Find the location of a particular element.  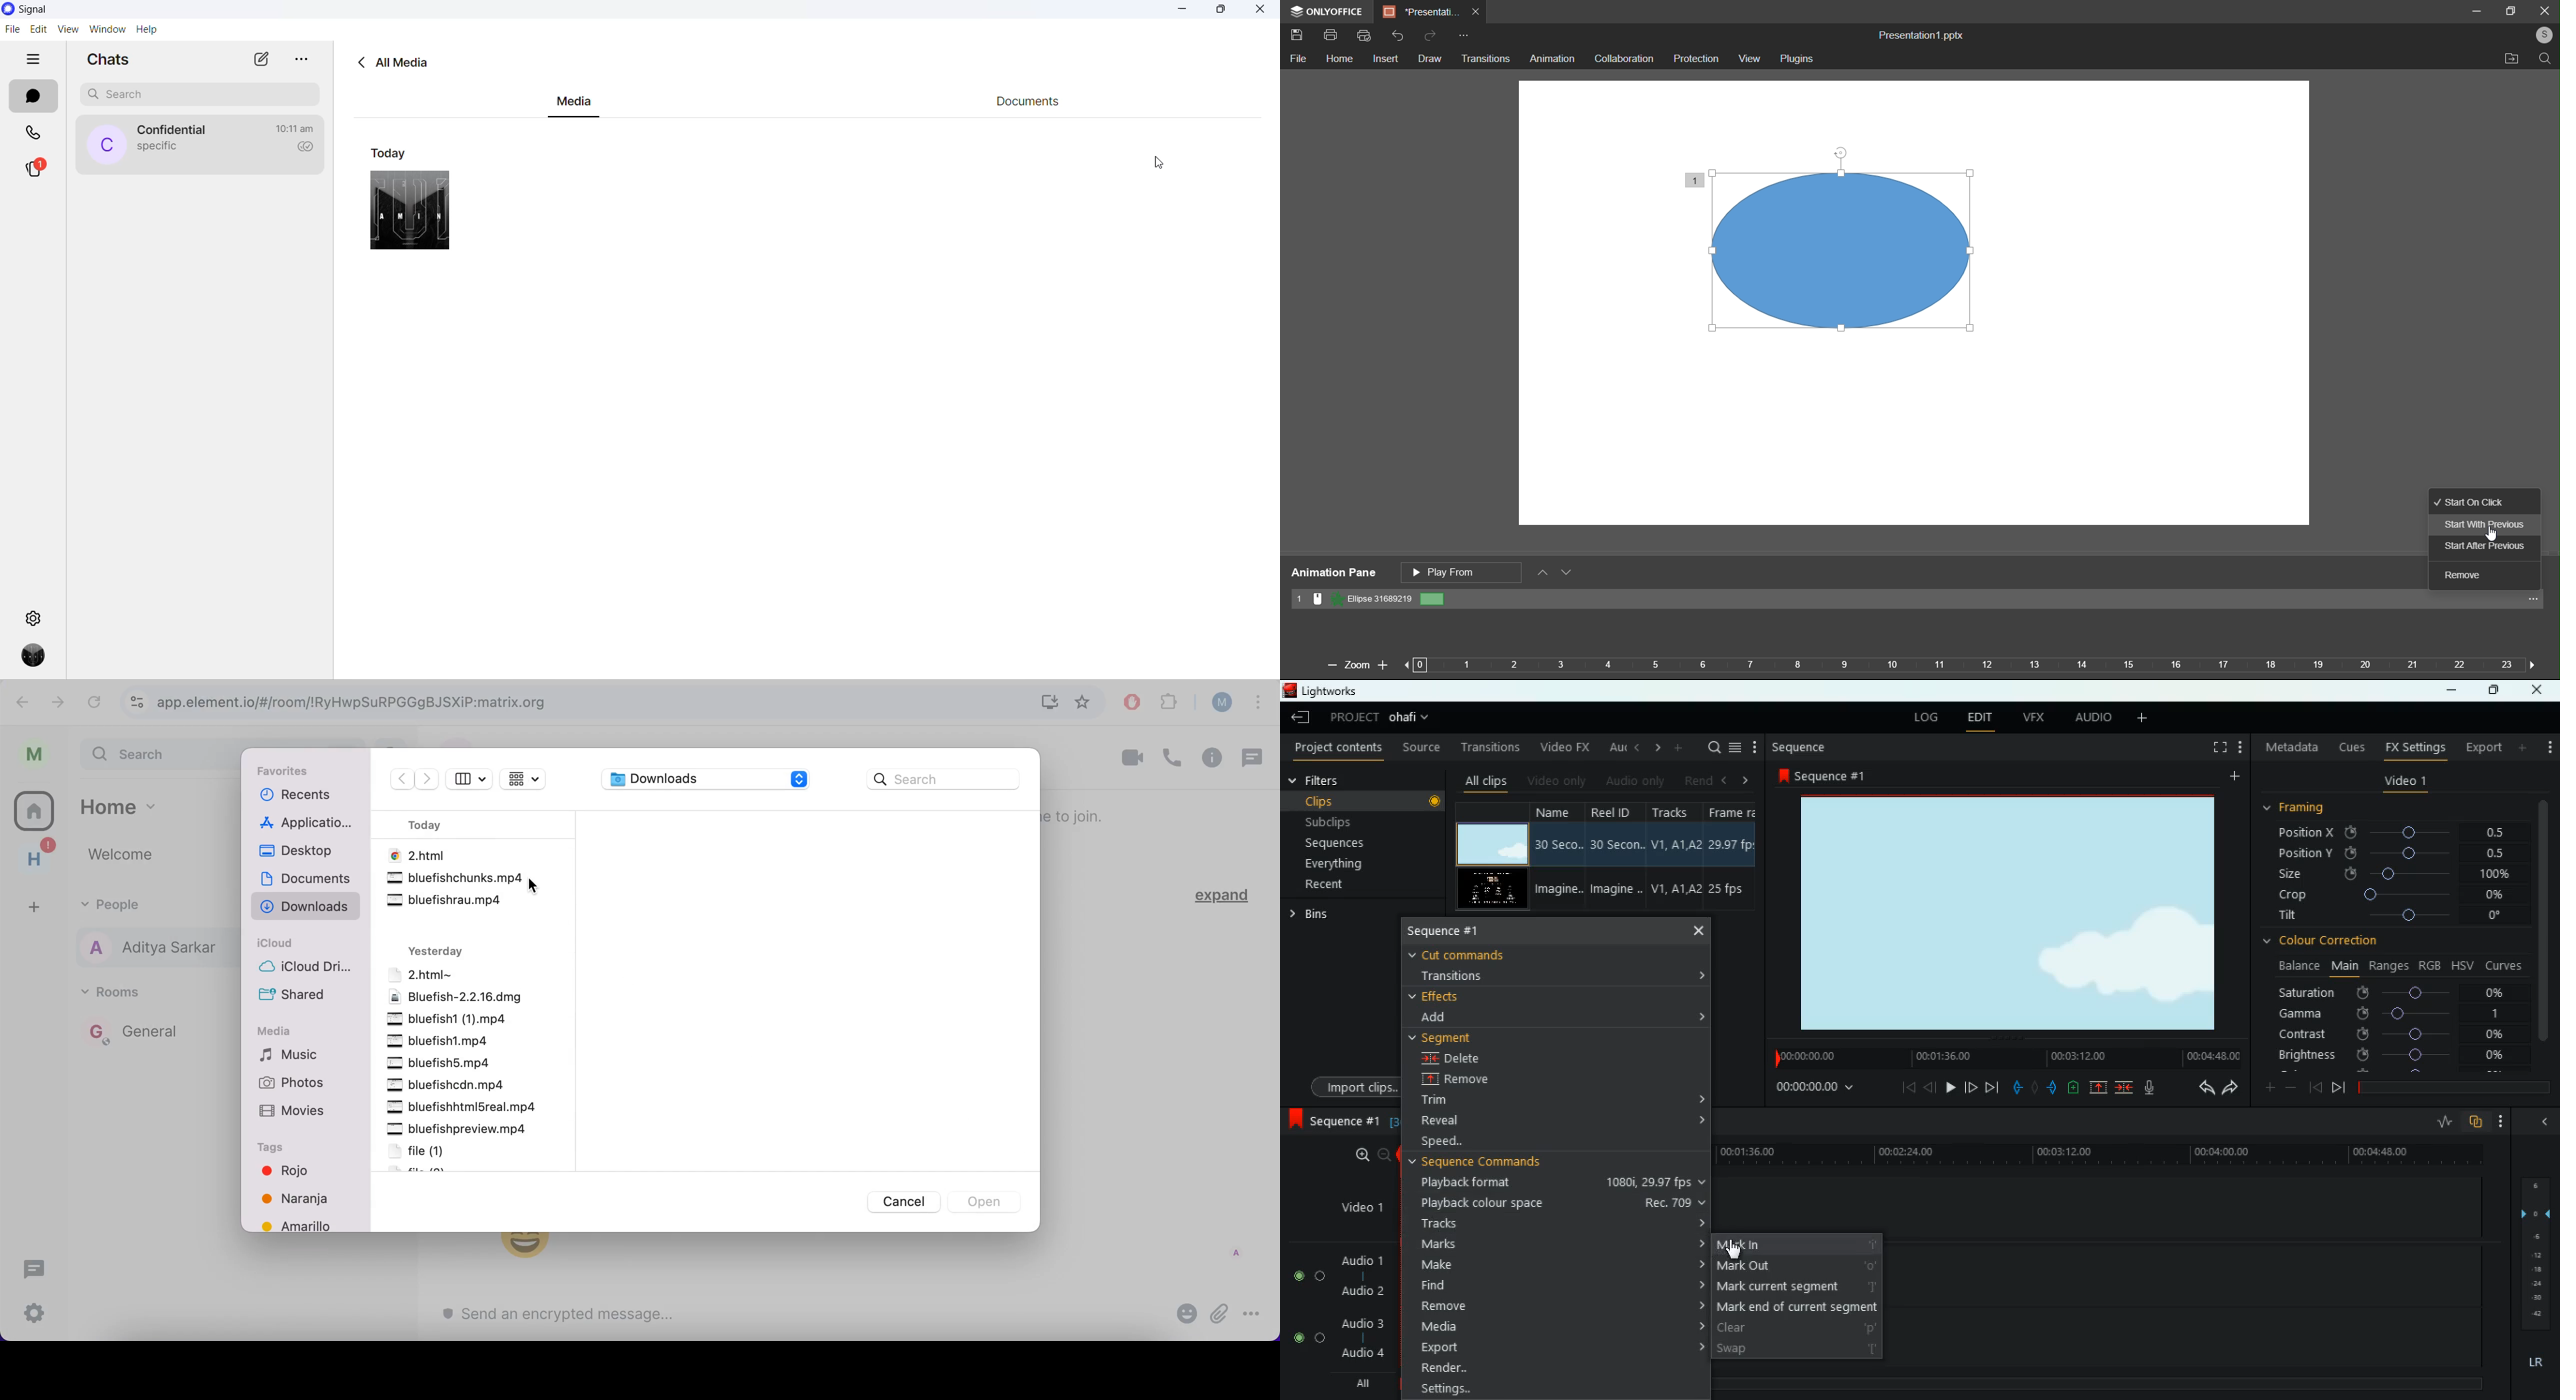

timeline is located at coordinates (2004, 1056).